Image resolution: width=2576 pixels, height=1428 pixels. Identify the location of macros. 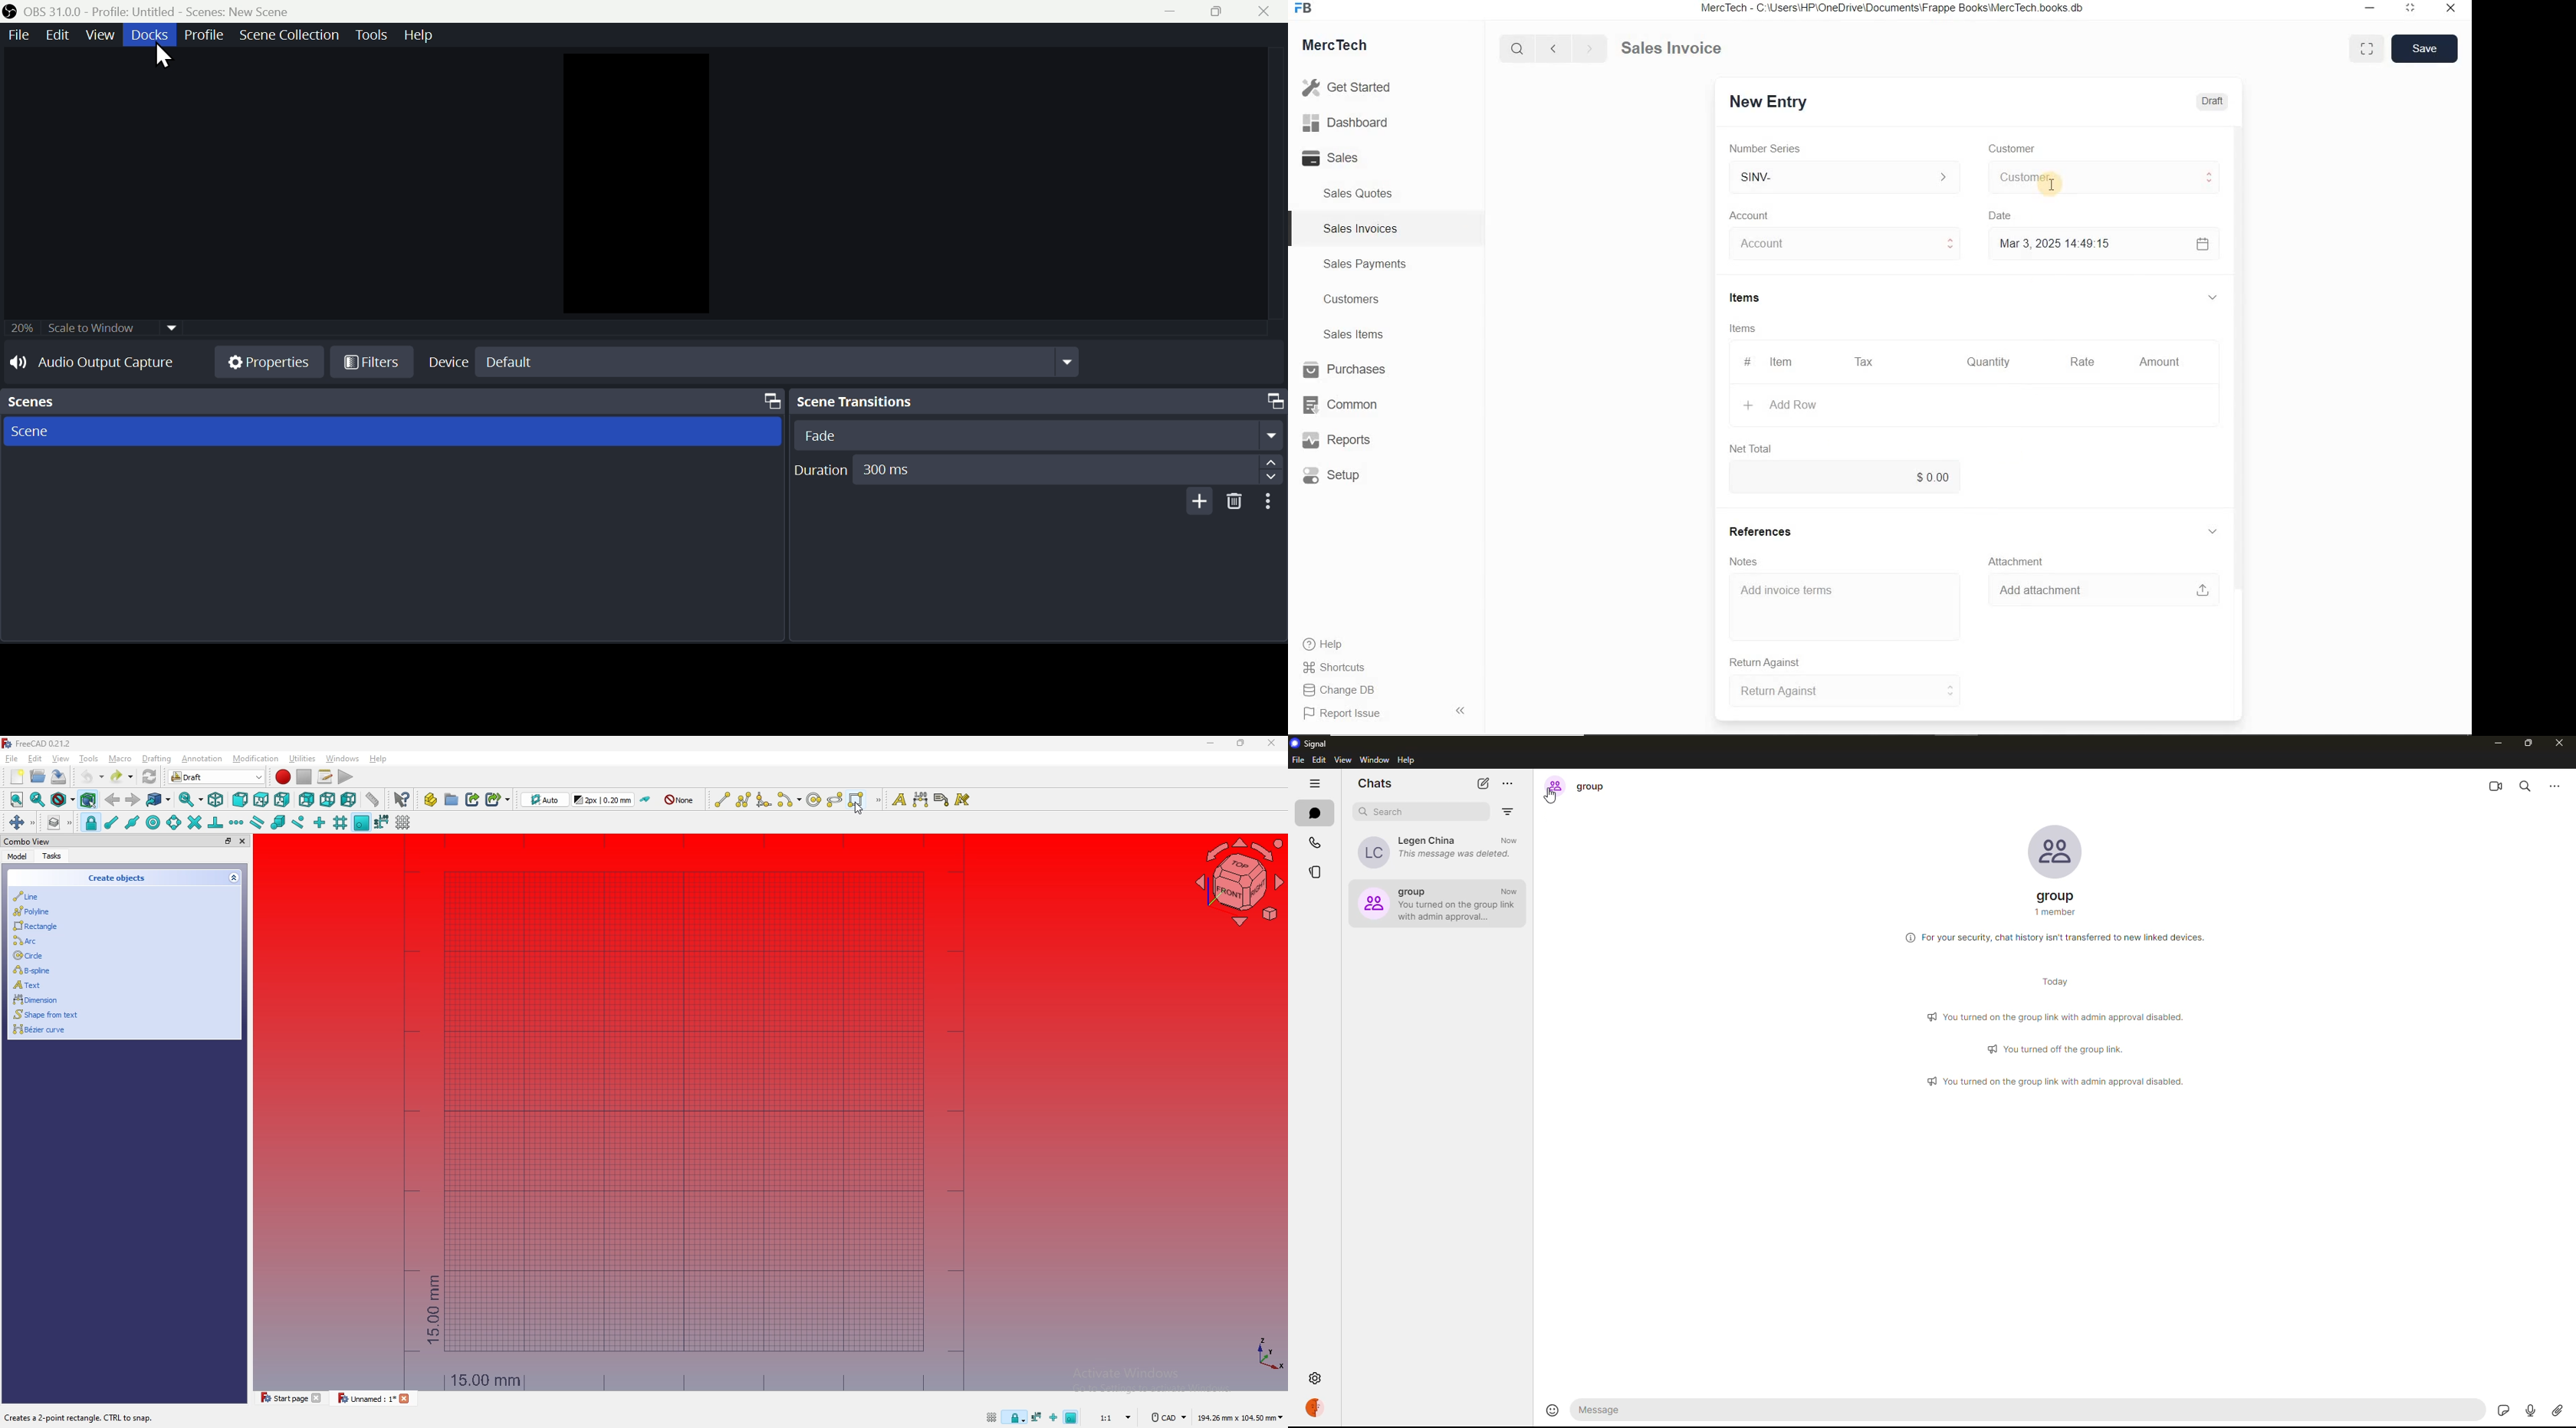
(325, 777).